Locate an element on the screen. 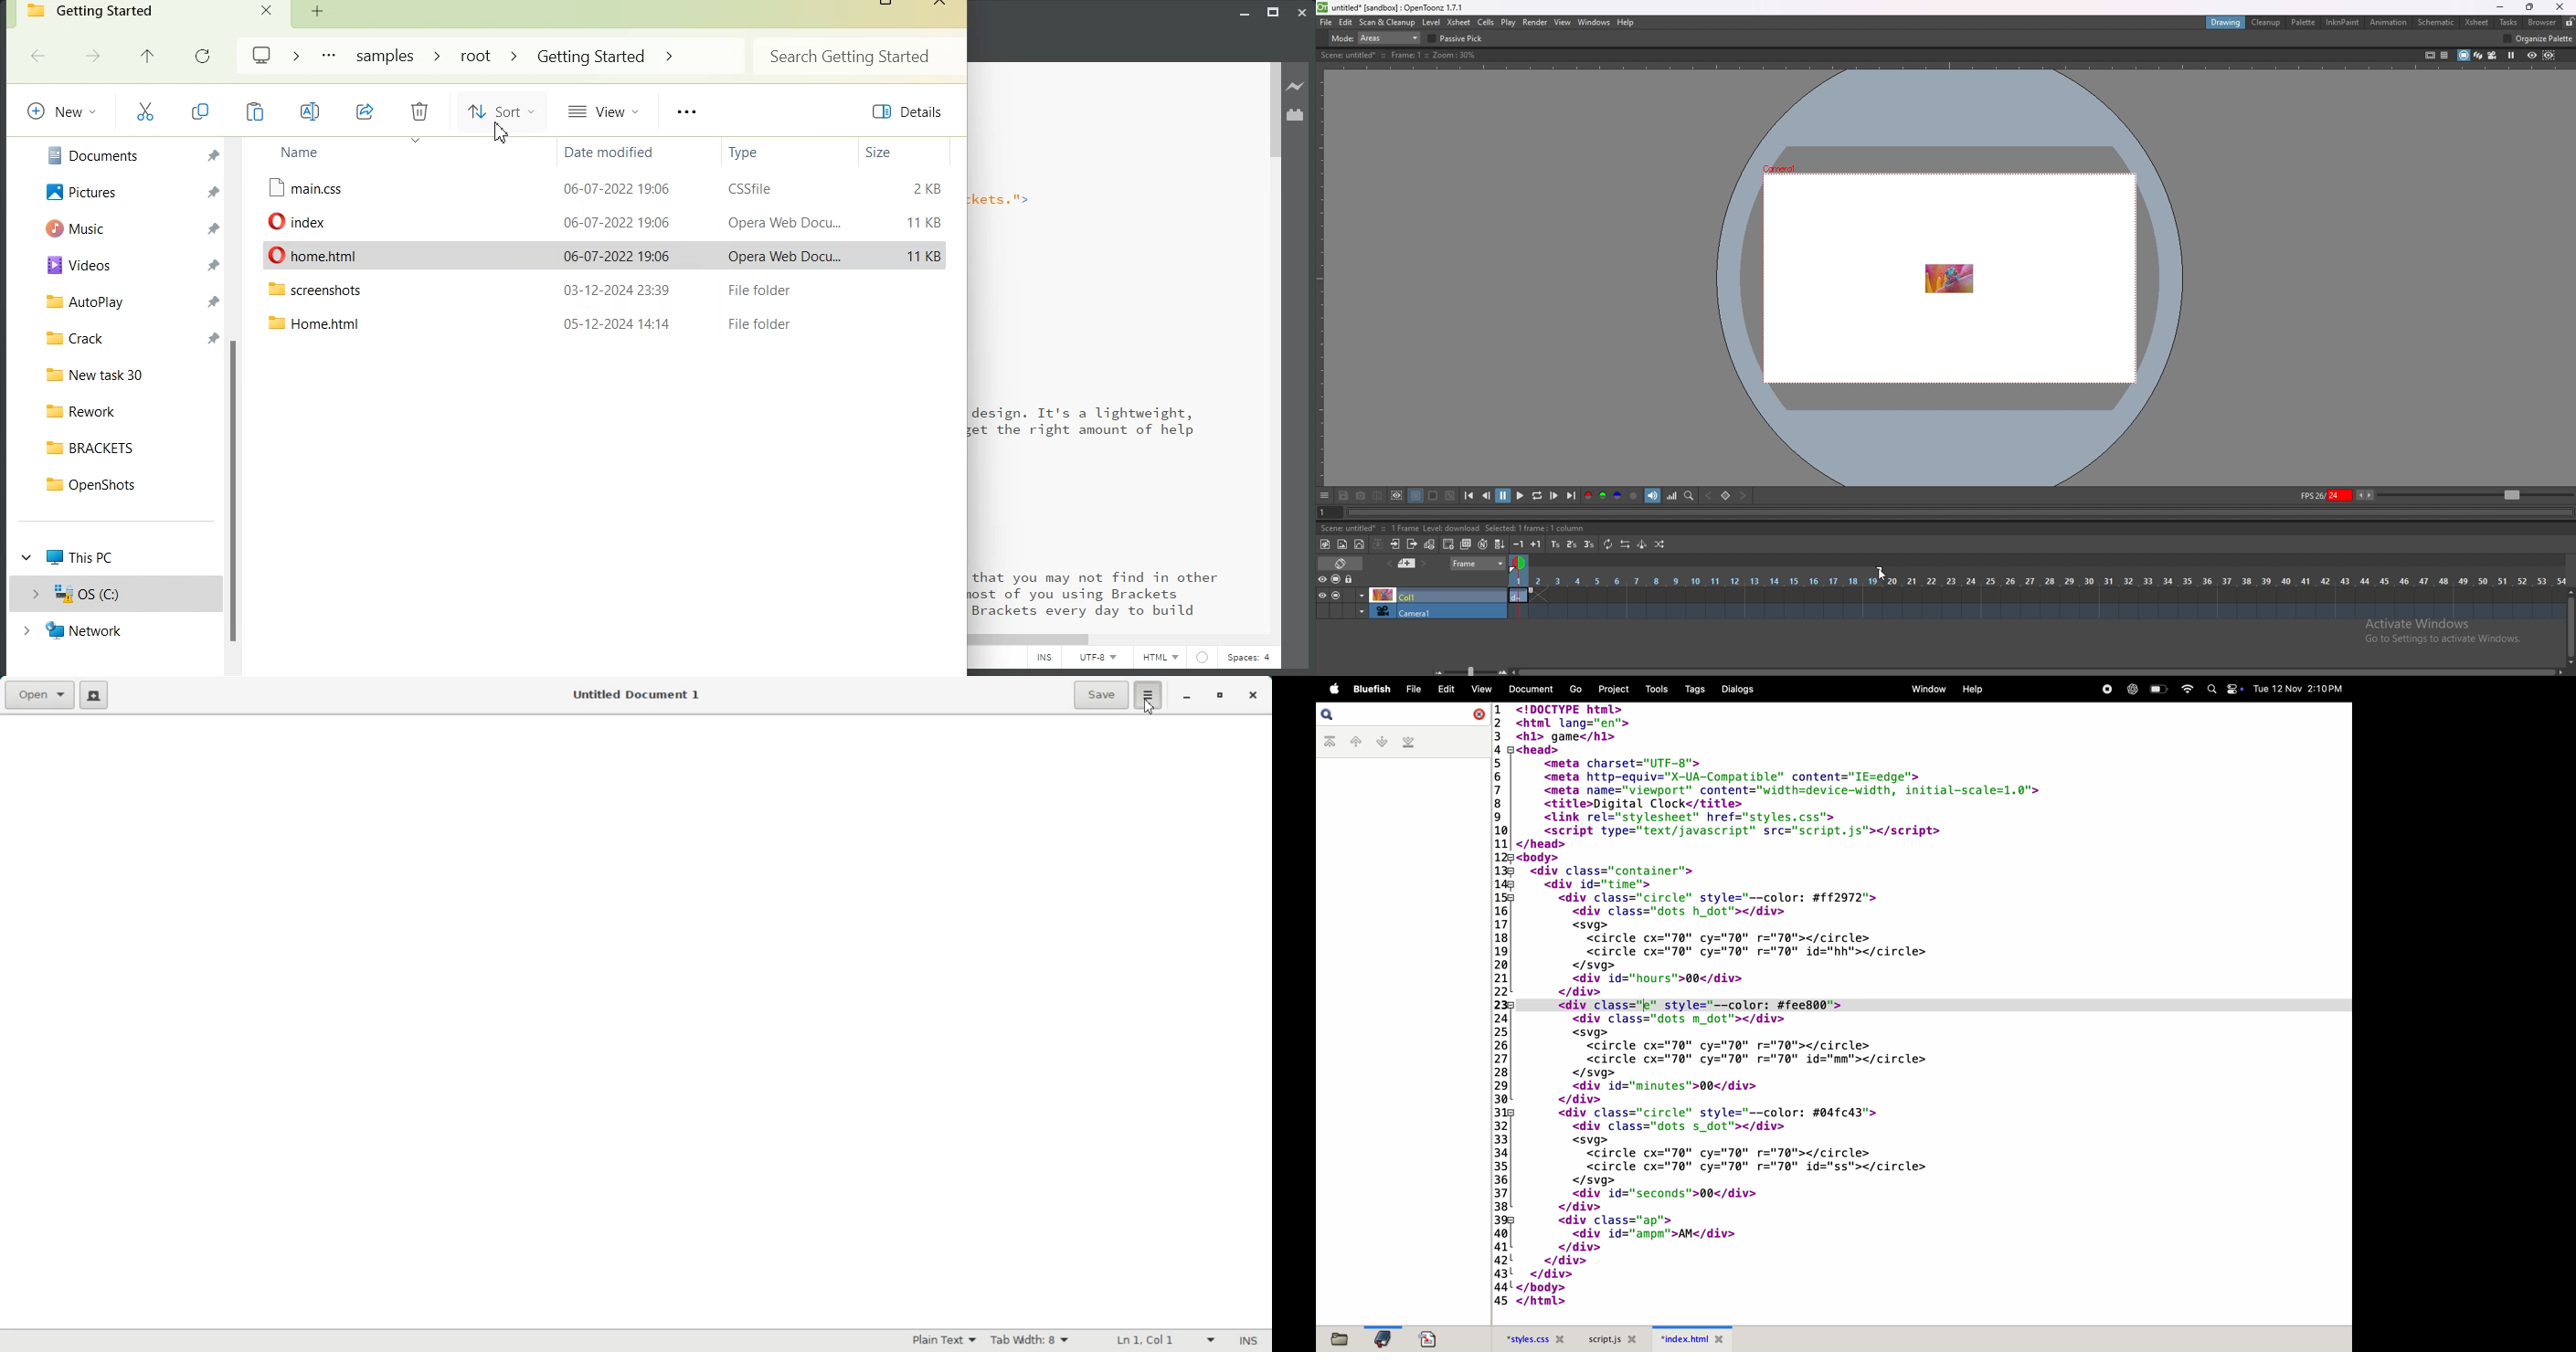 Image resolution: width=2576 pixels, height=1372 pixels. Cut is located at coordinates (145, 111).